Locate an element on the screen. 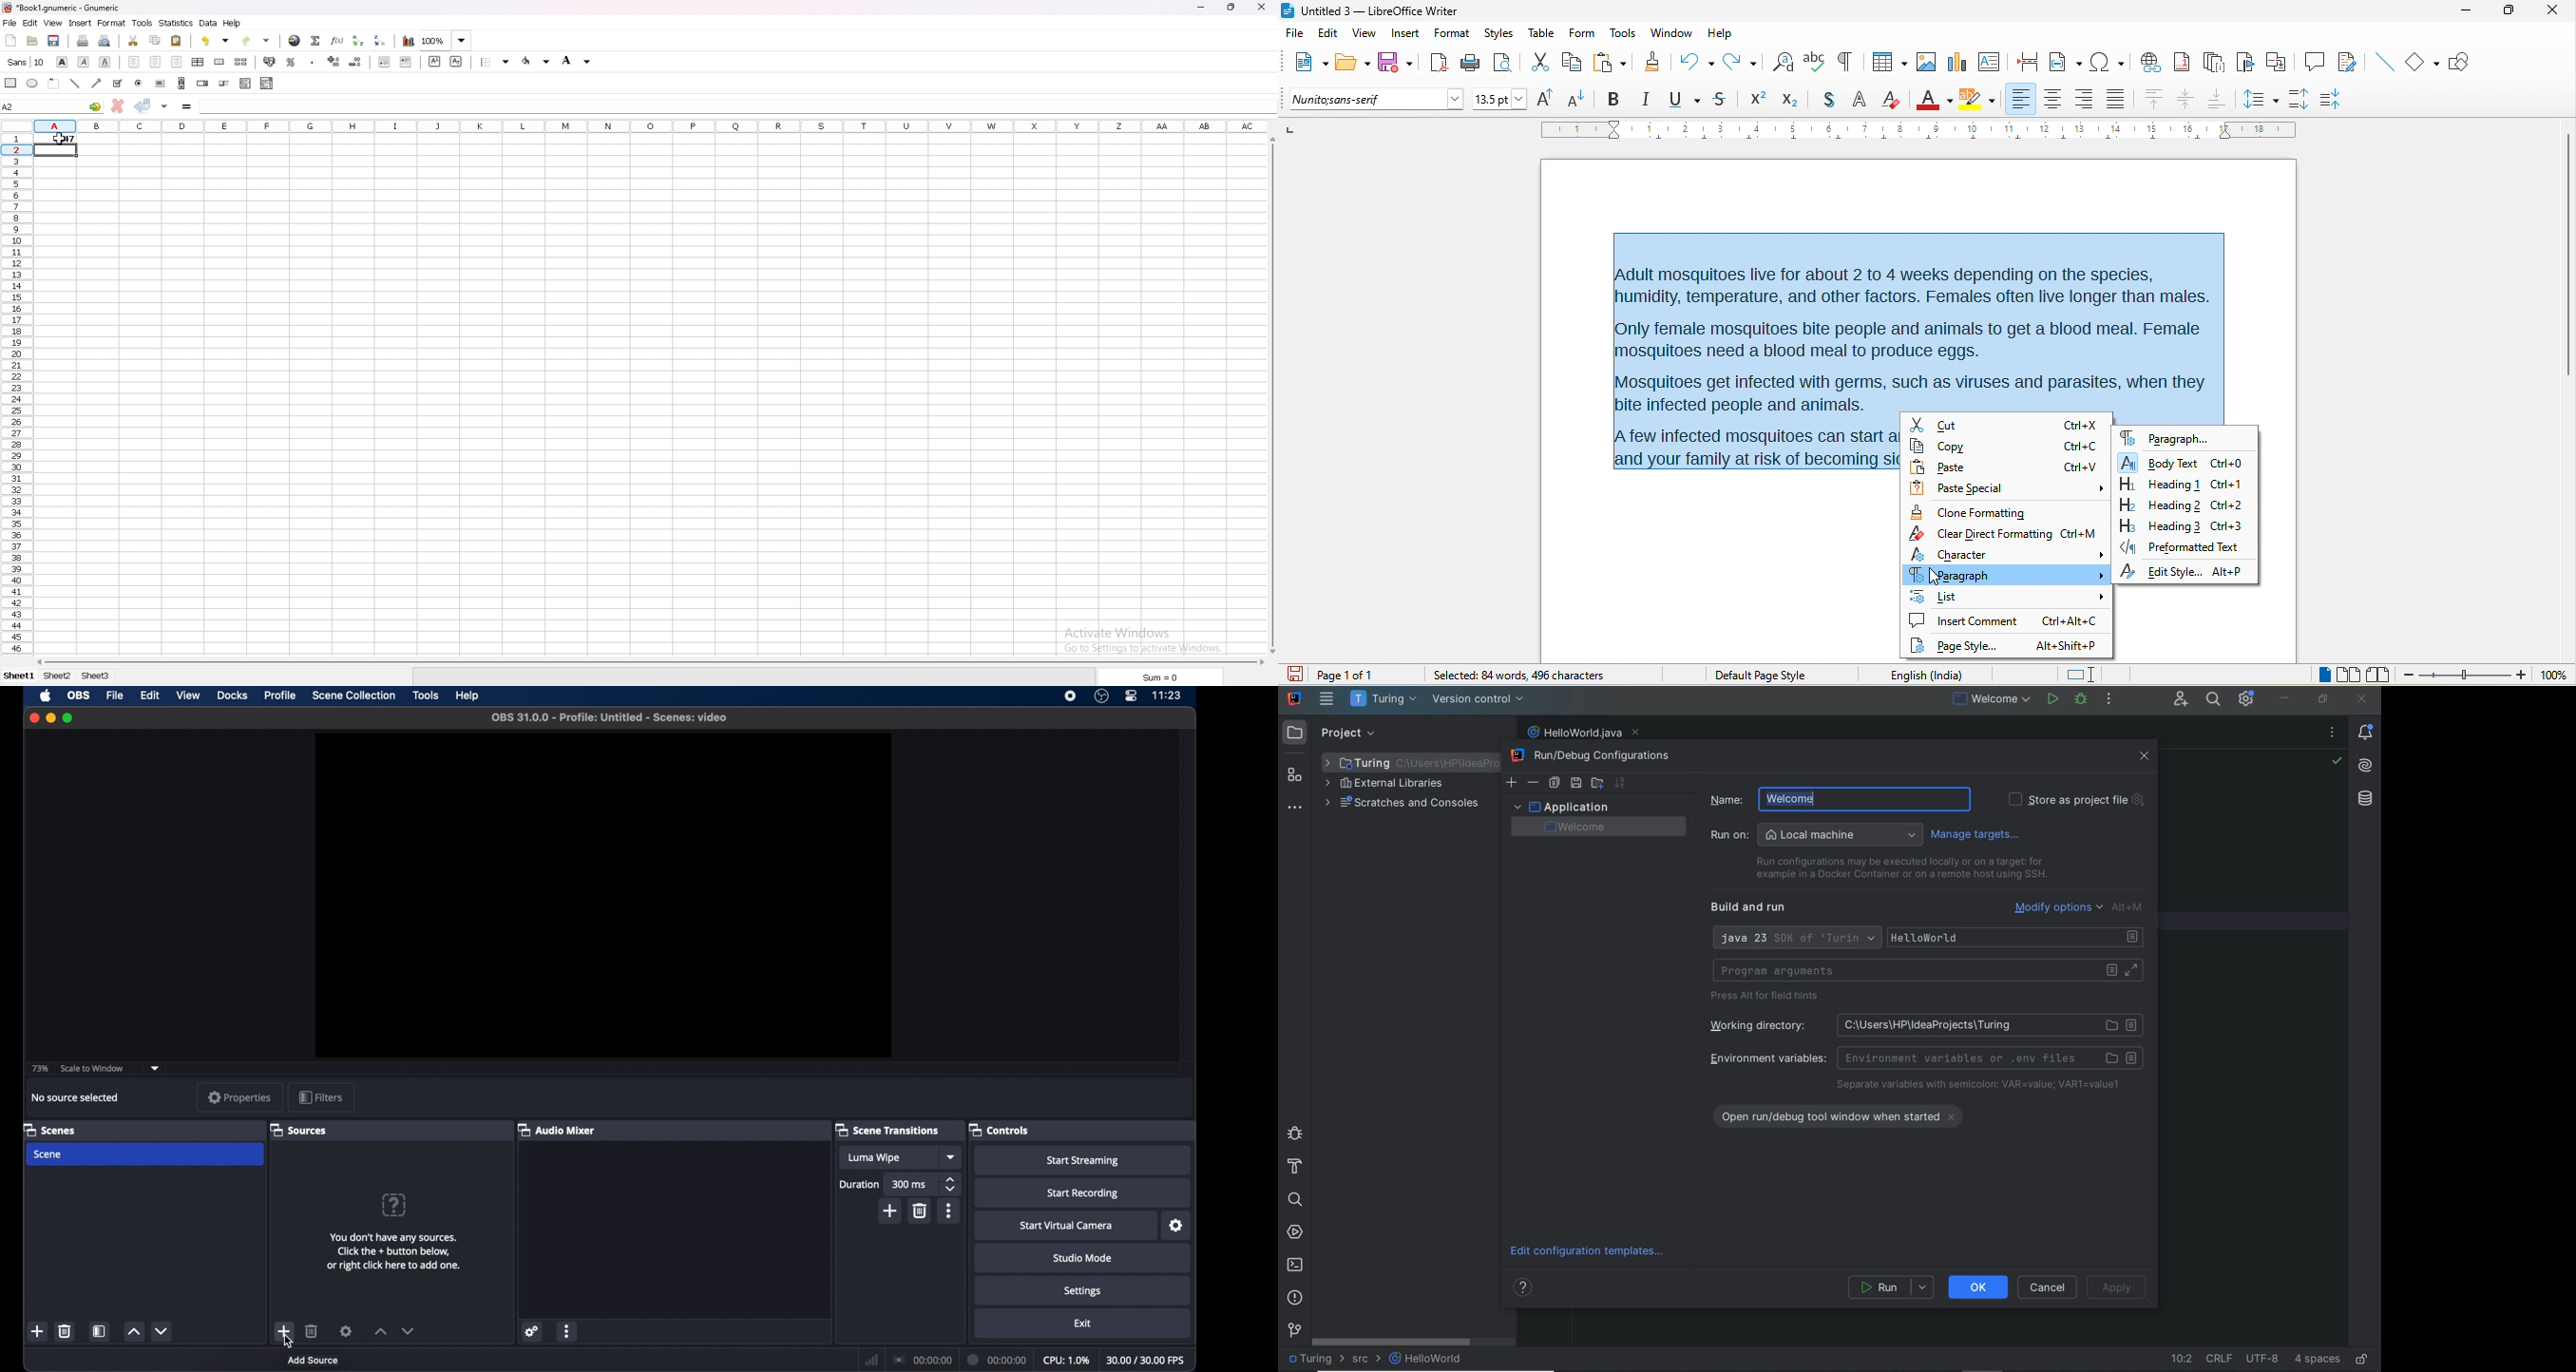 The width and height of the screenshot is (2576, 1372). shadow is located at coordinates (1828, 101).